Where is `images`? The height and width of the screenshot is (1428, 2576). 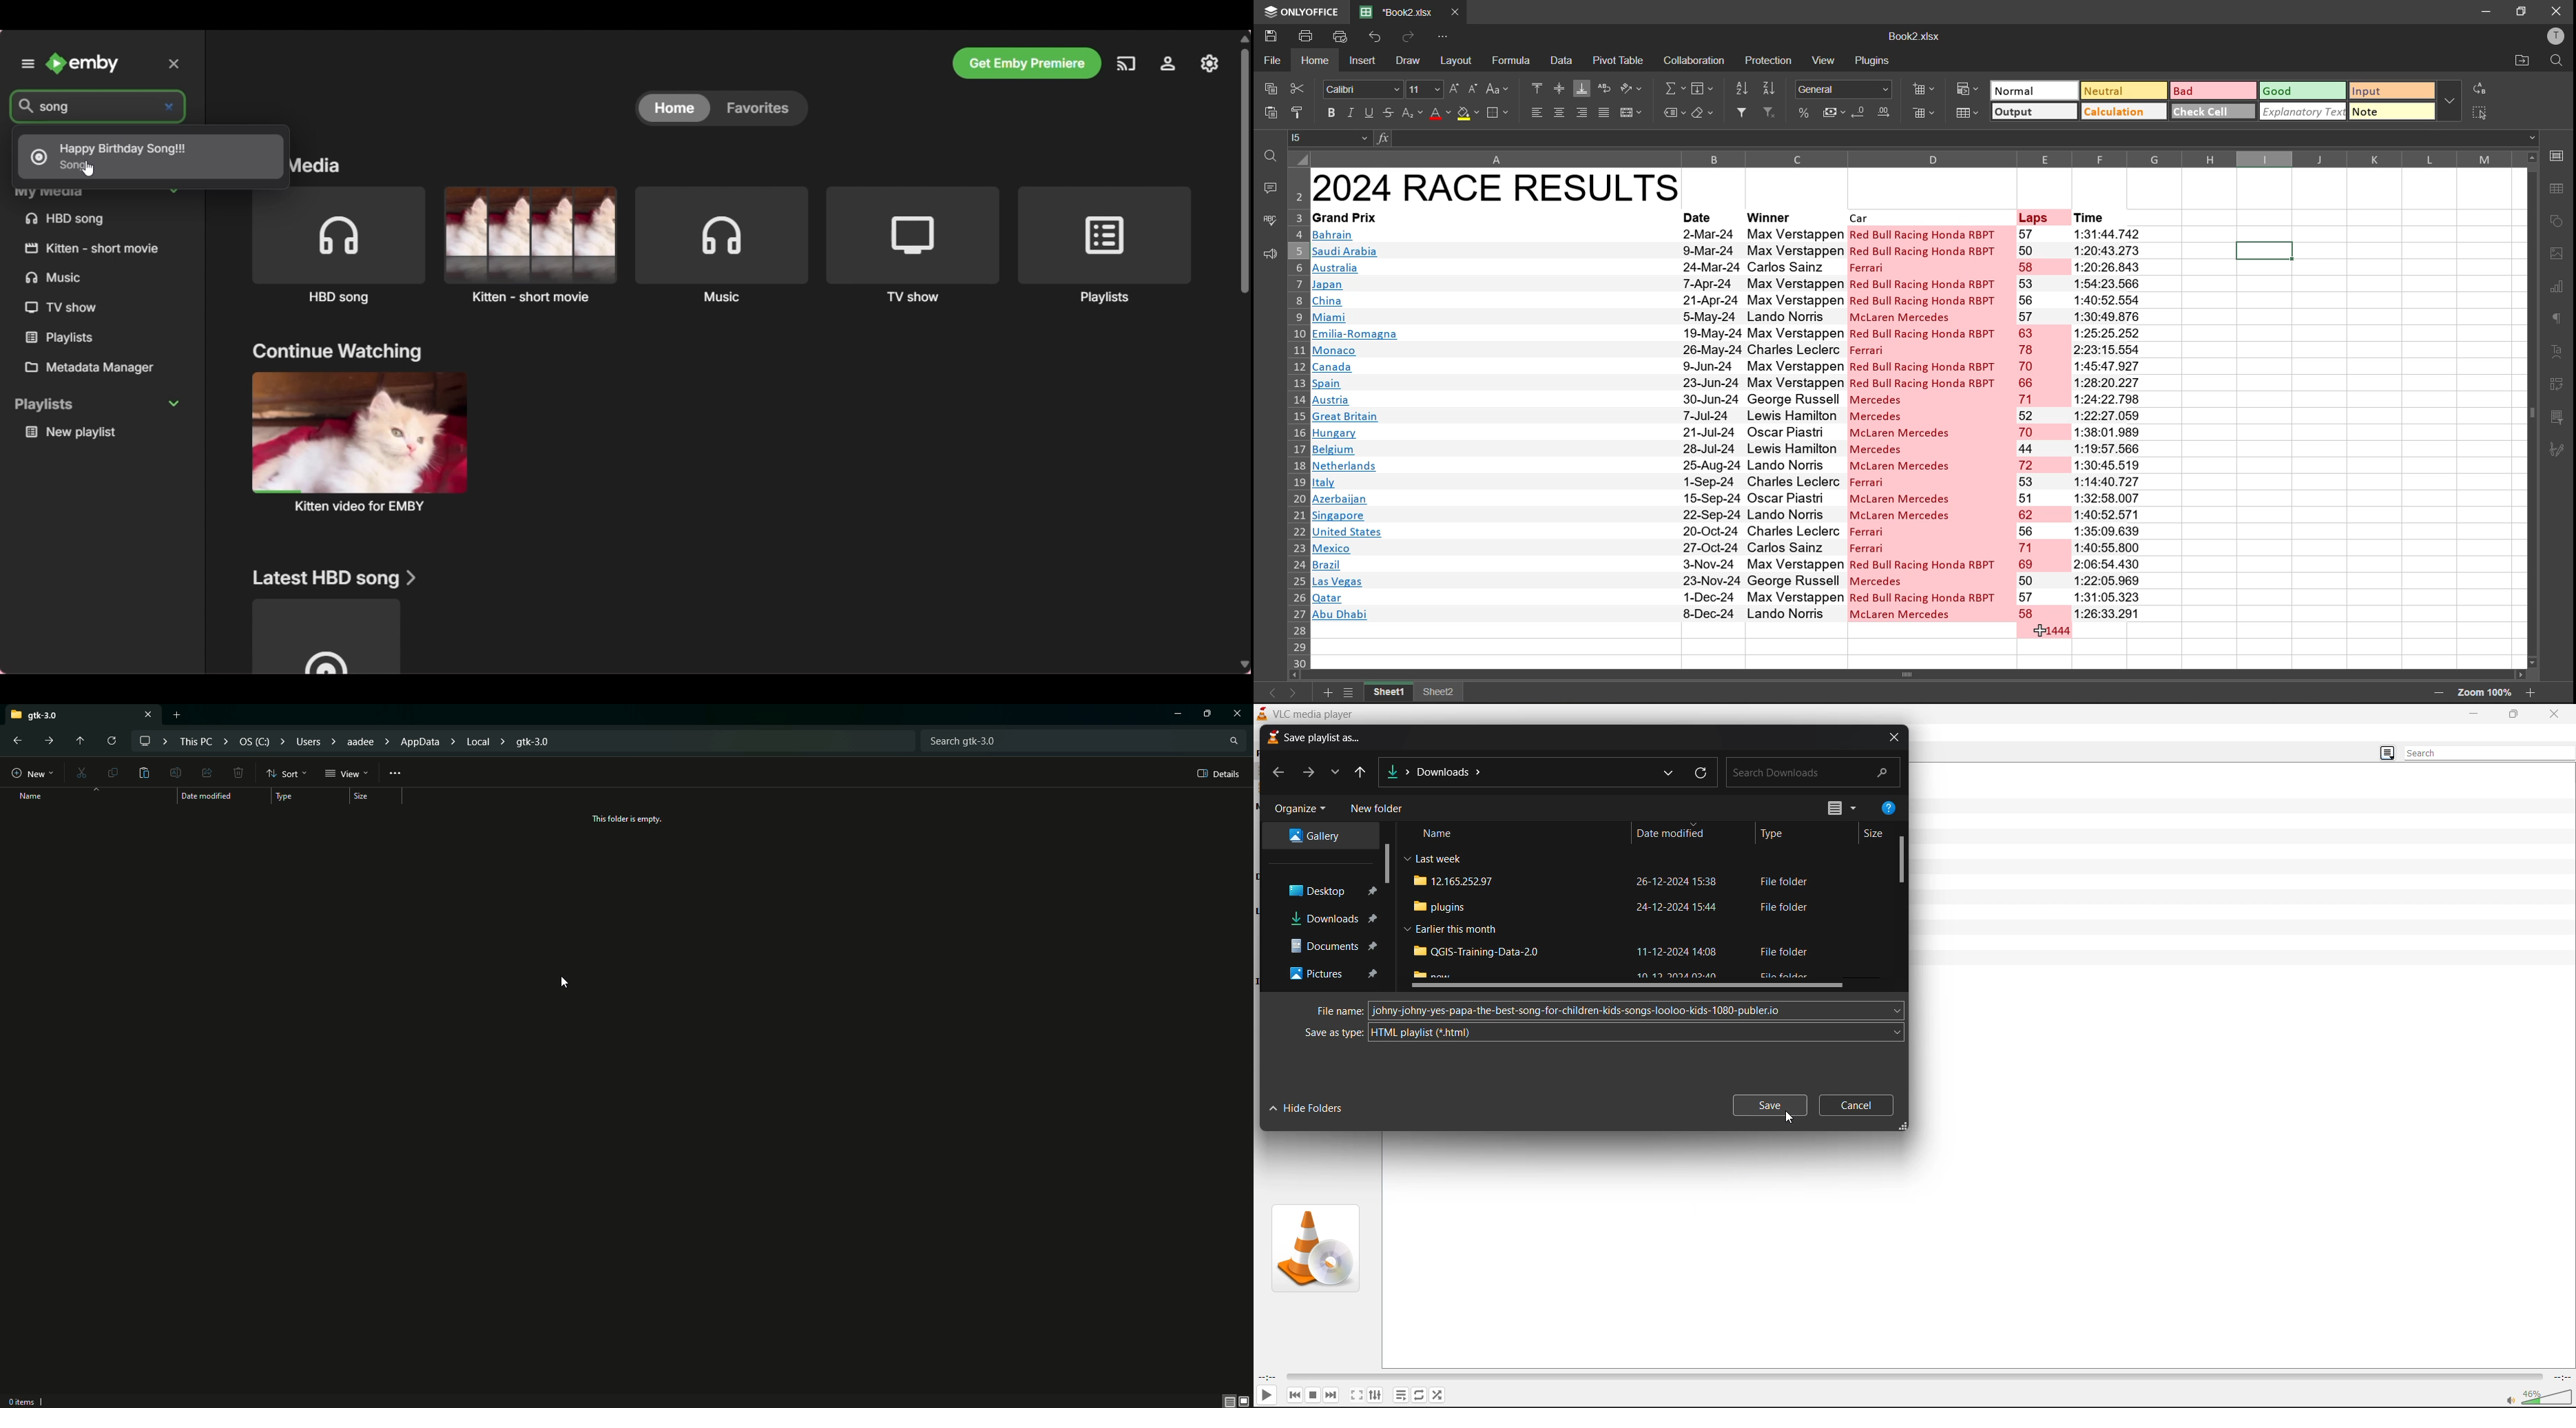 images is located at coordinates (2556, 254).